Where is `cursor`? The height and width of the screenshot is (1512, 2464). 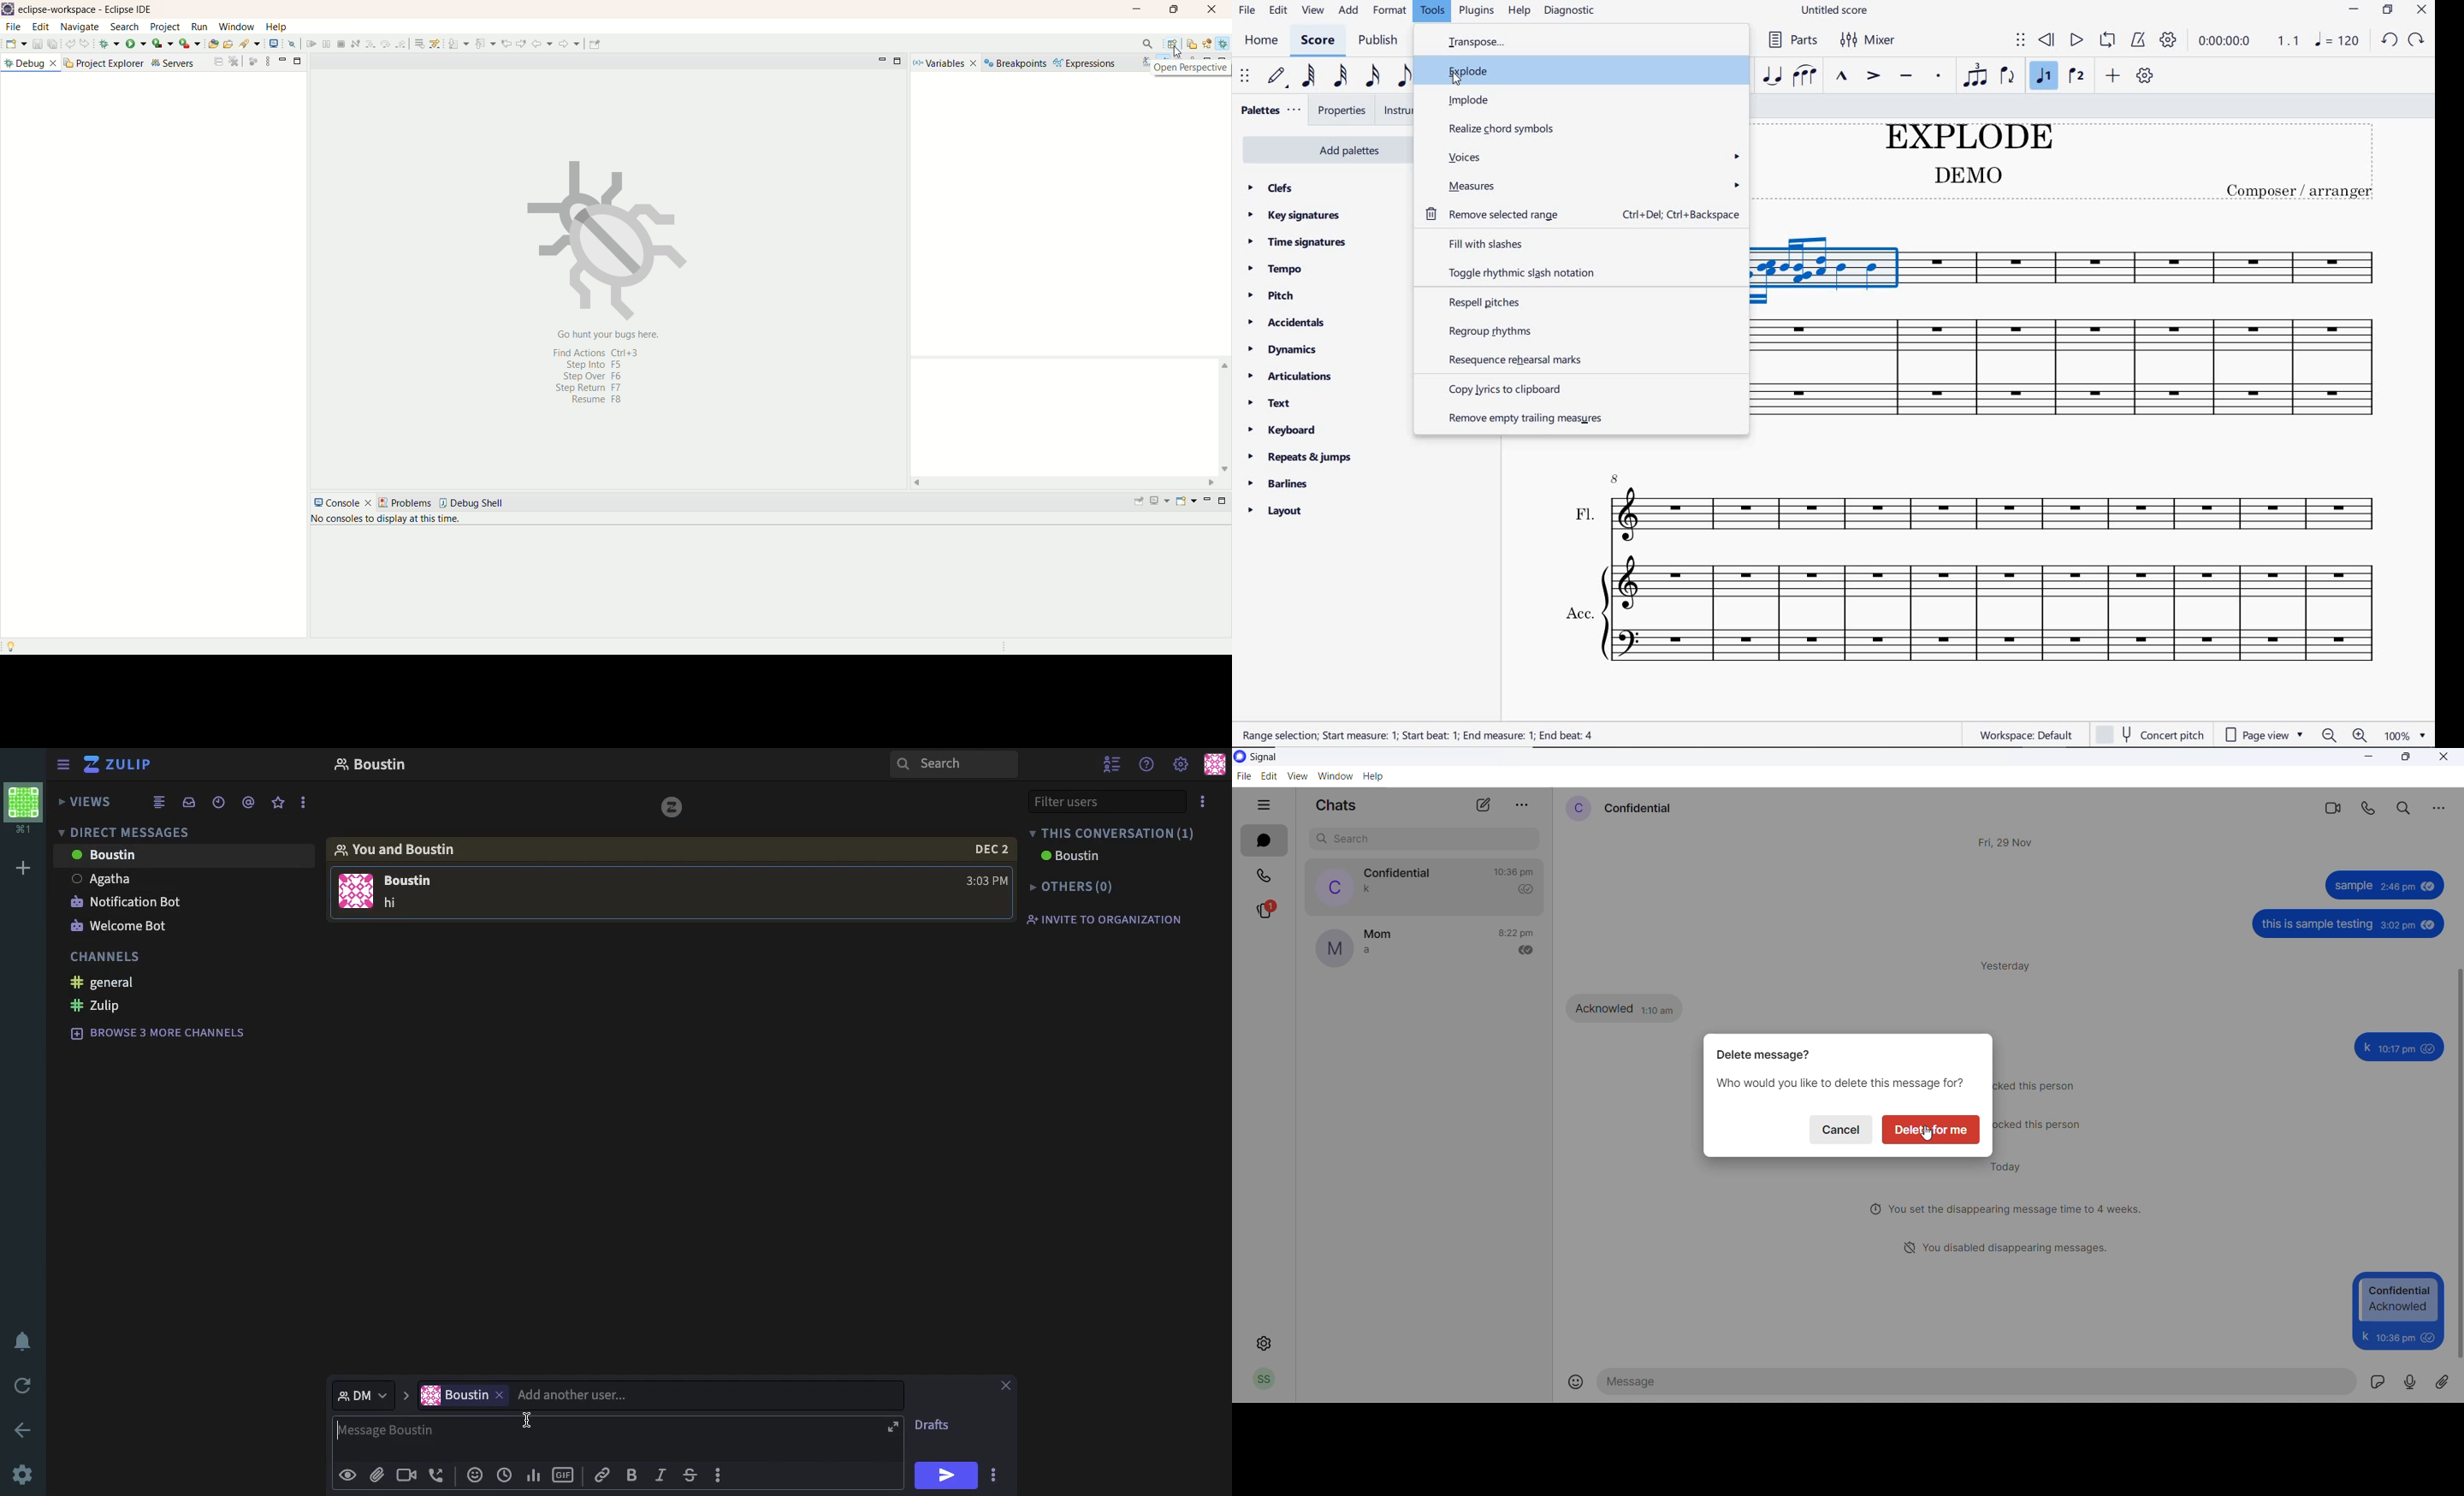
cursor is located at coordinates (1930, 1138).